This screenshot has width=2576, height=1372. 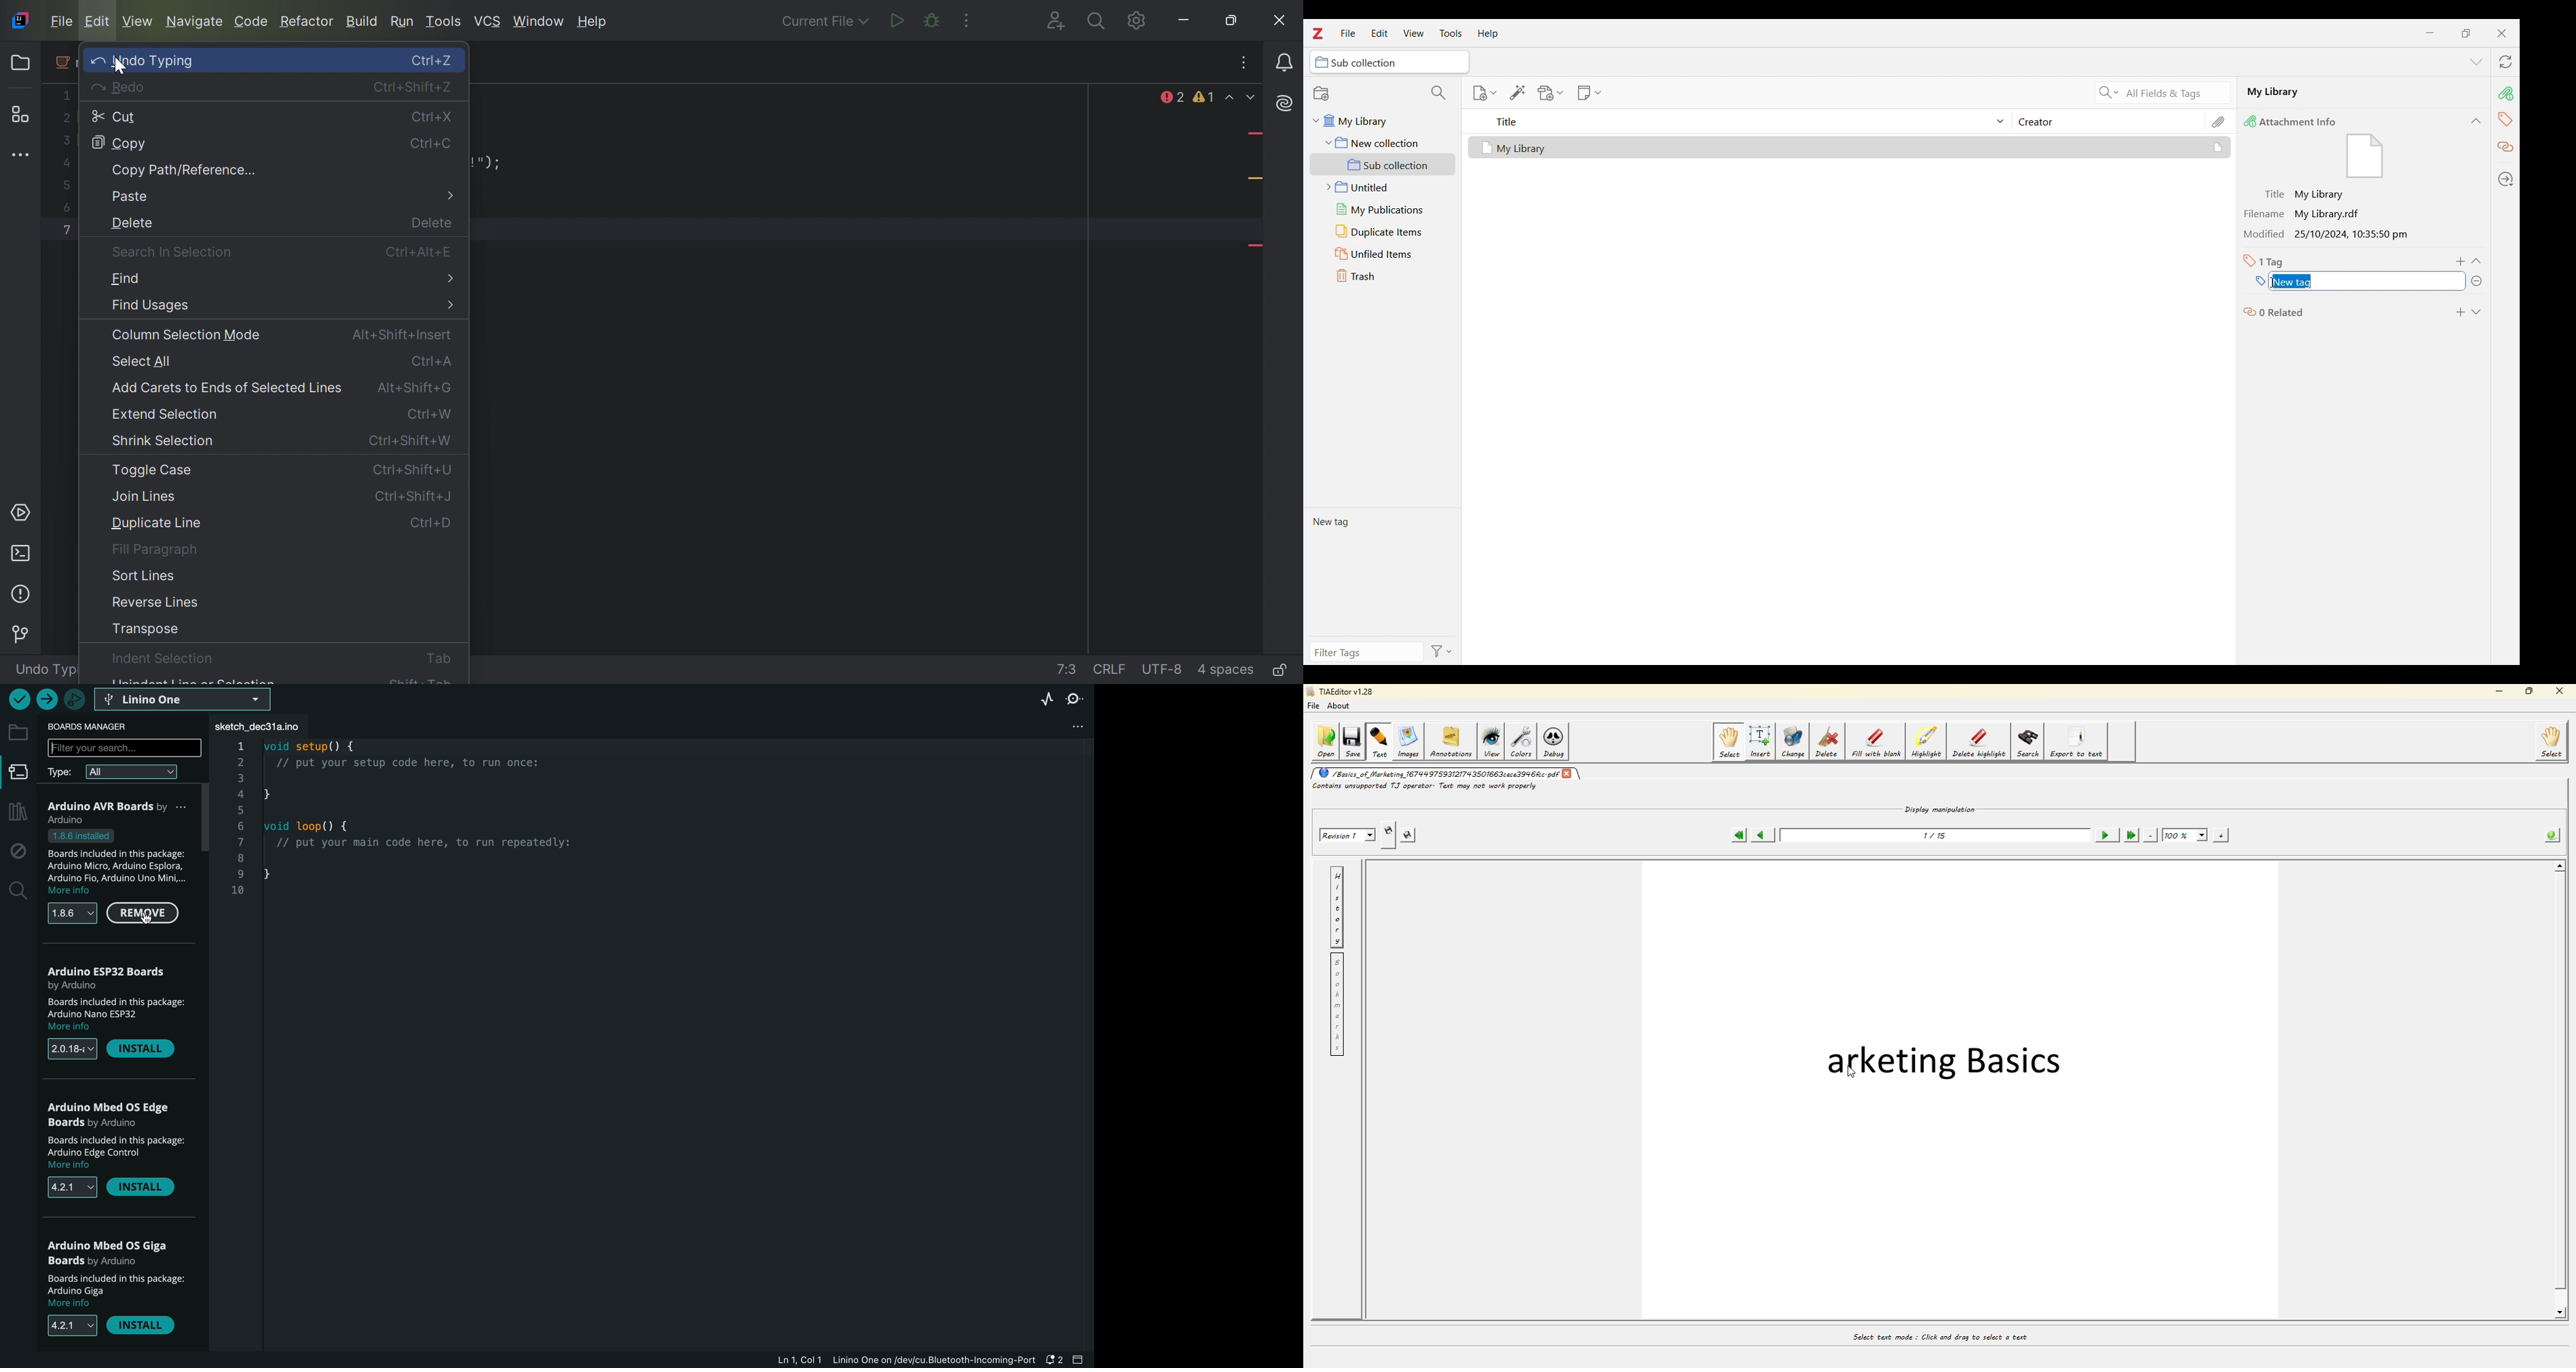 I want to click on Remove, so click(x=2476, y=281).